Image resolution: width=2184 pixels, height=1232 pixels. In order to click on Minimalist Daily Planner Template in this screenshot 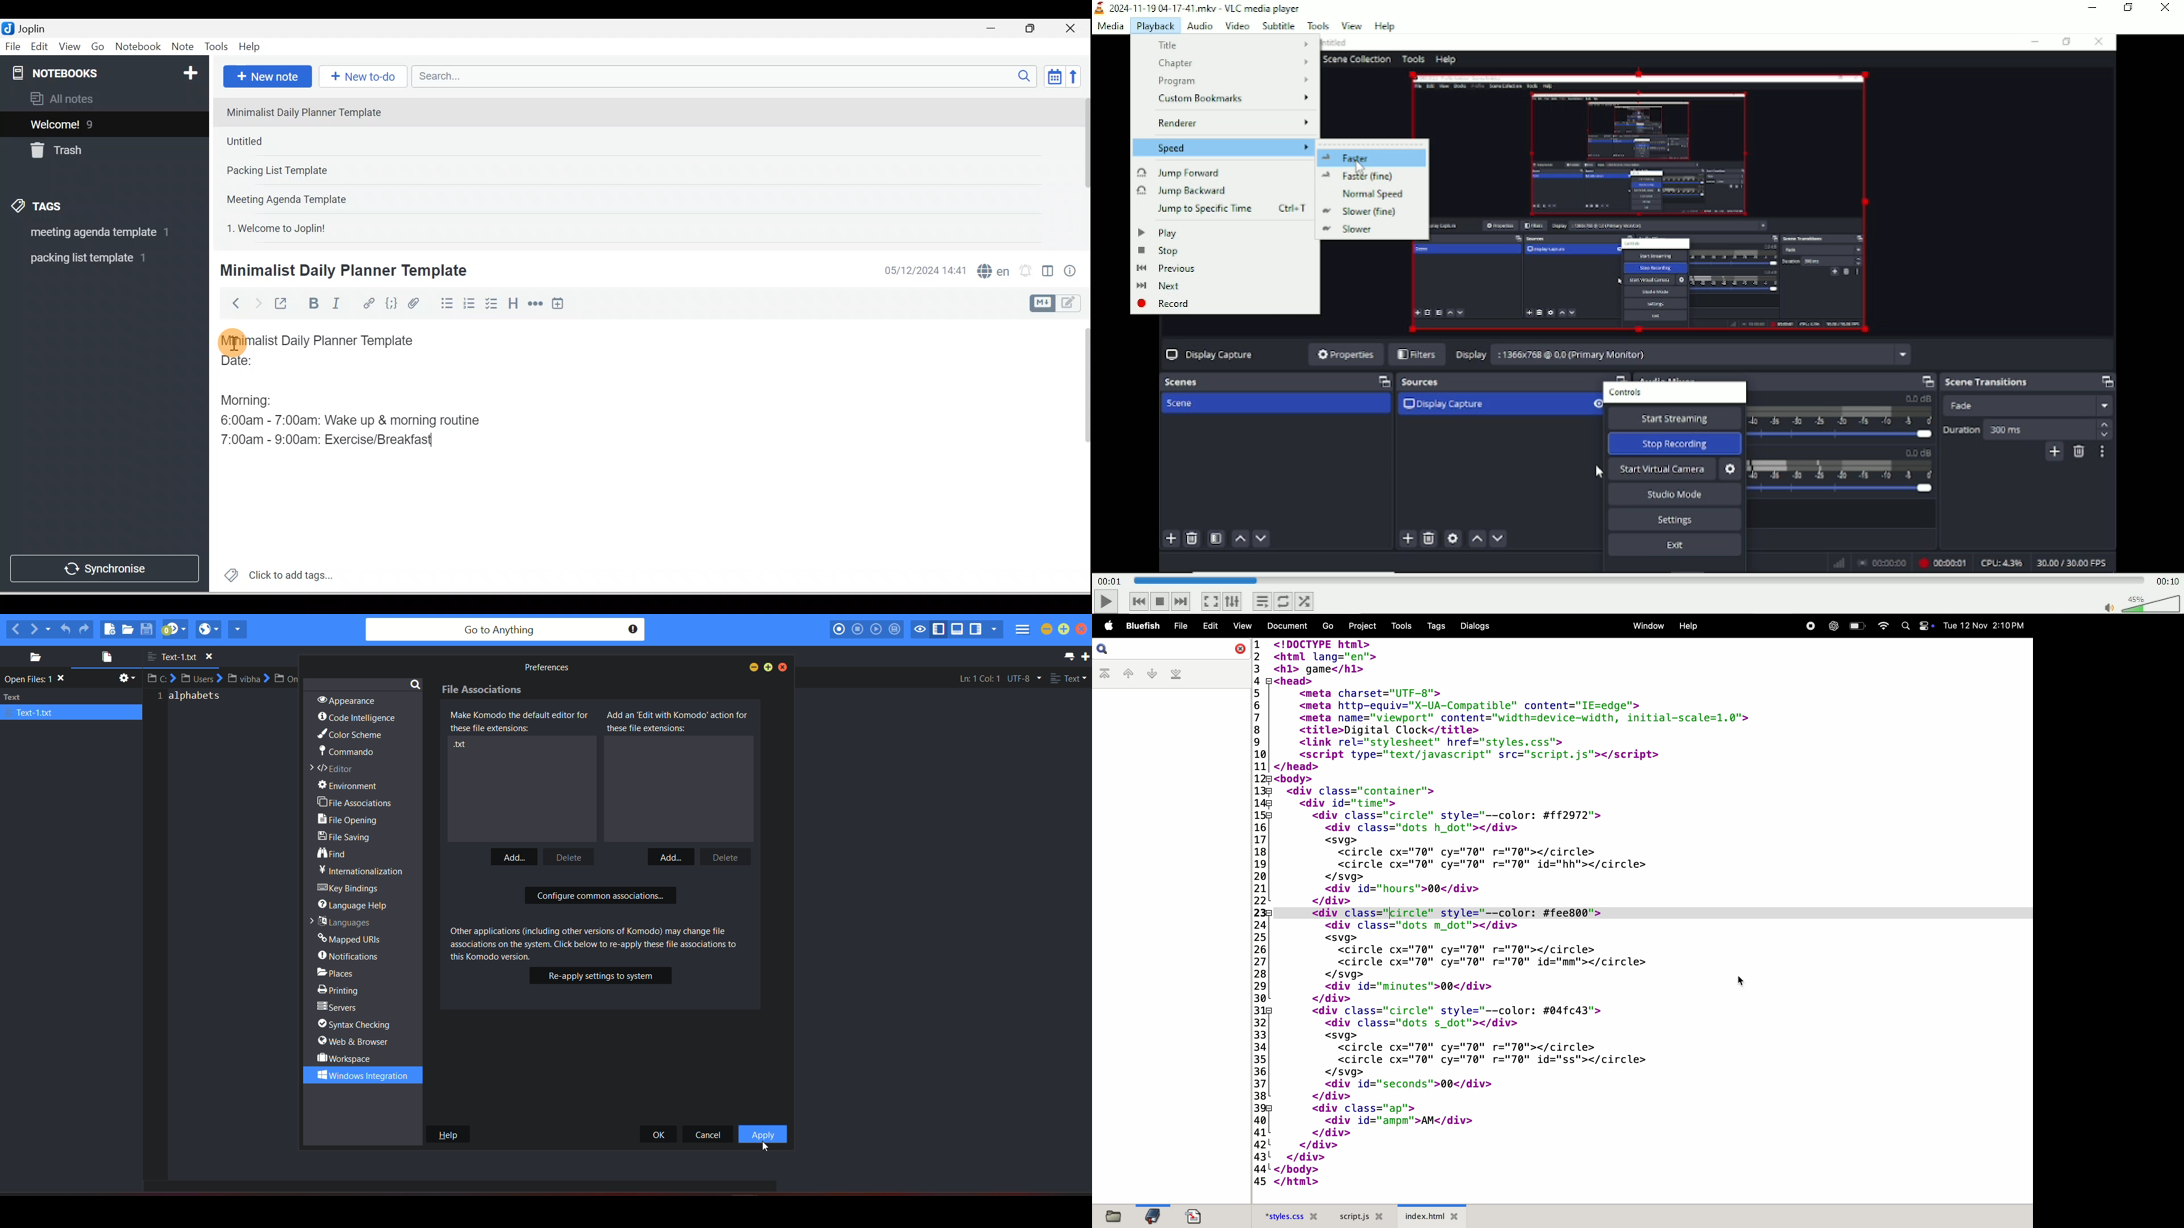, I will do `click(329, 341)`.